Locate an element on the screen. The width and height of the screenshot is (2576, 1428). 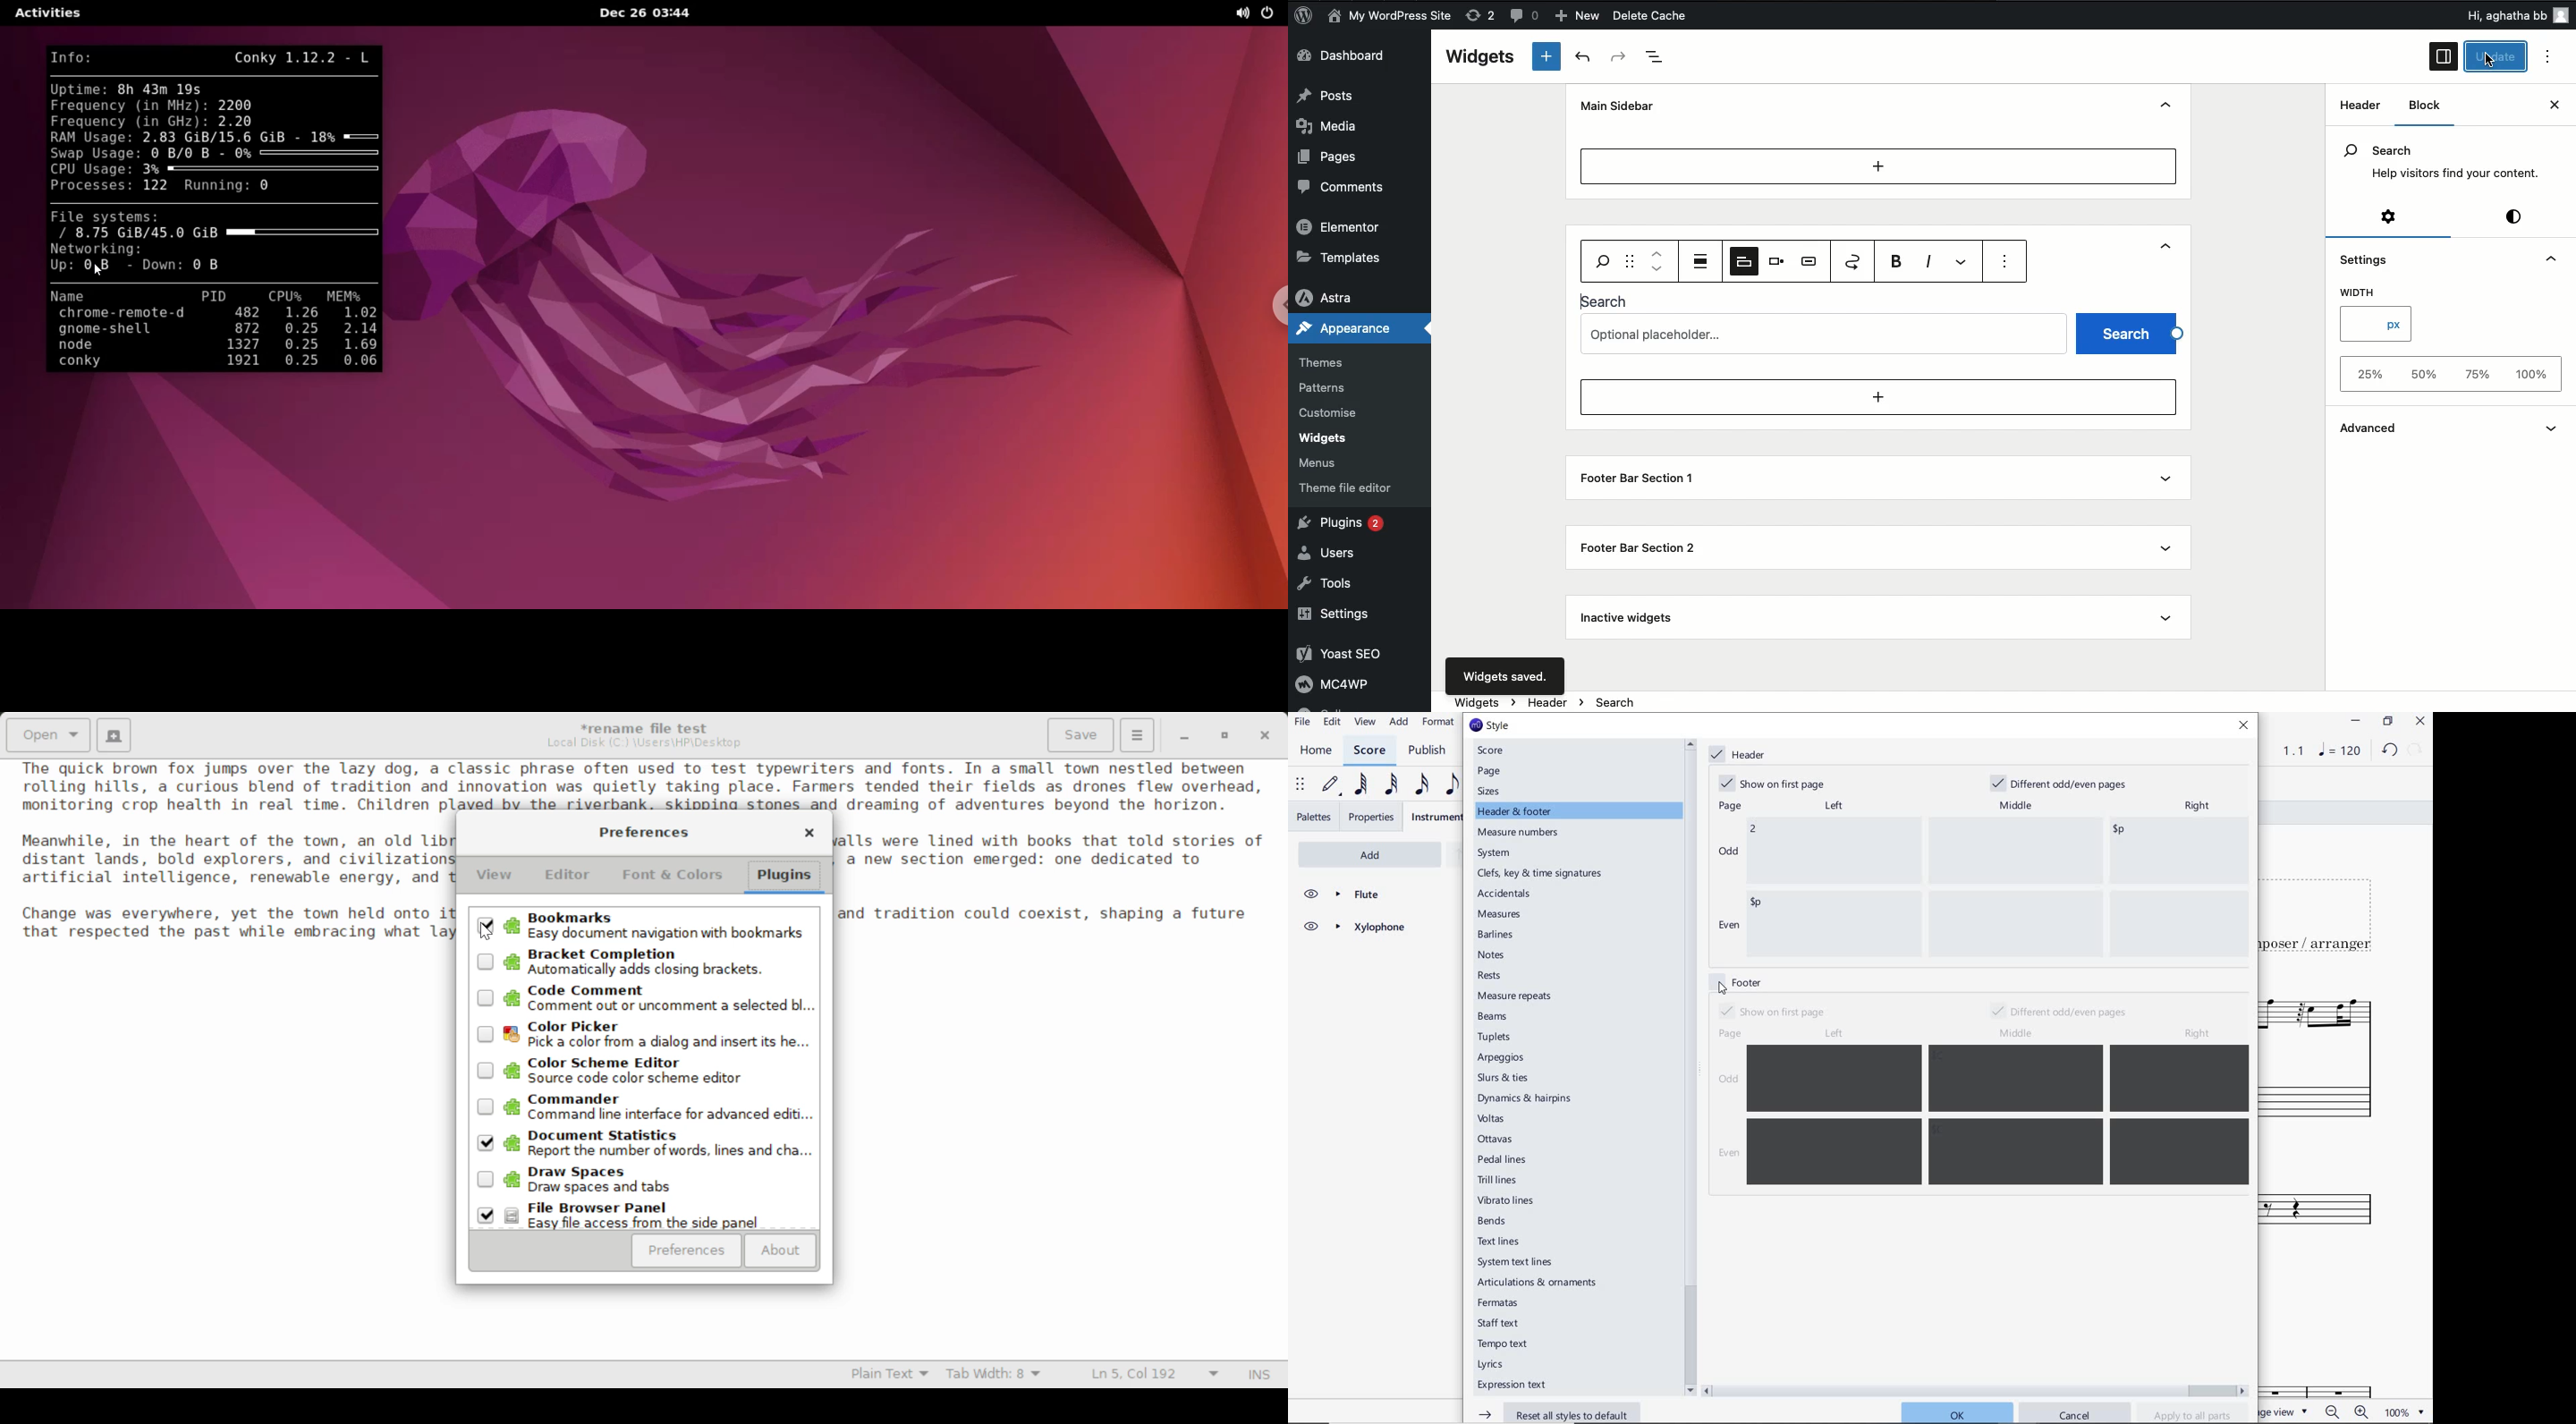
VIEW is located at coordinates (1366, 722).